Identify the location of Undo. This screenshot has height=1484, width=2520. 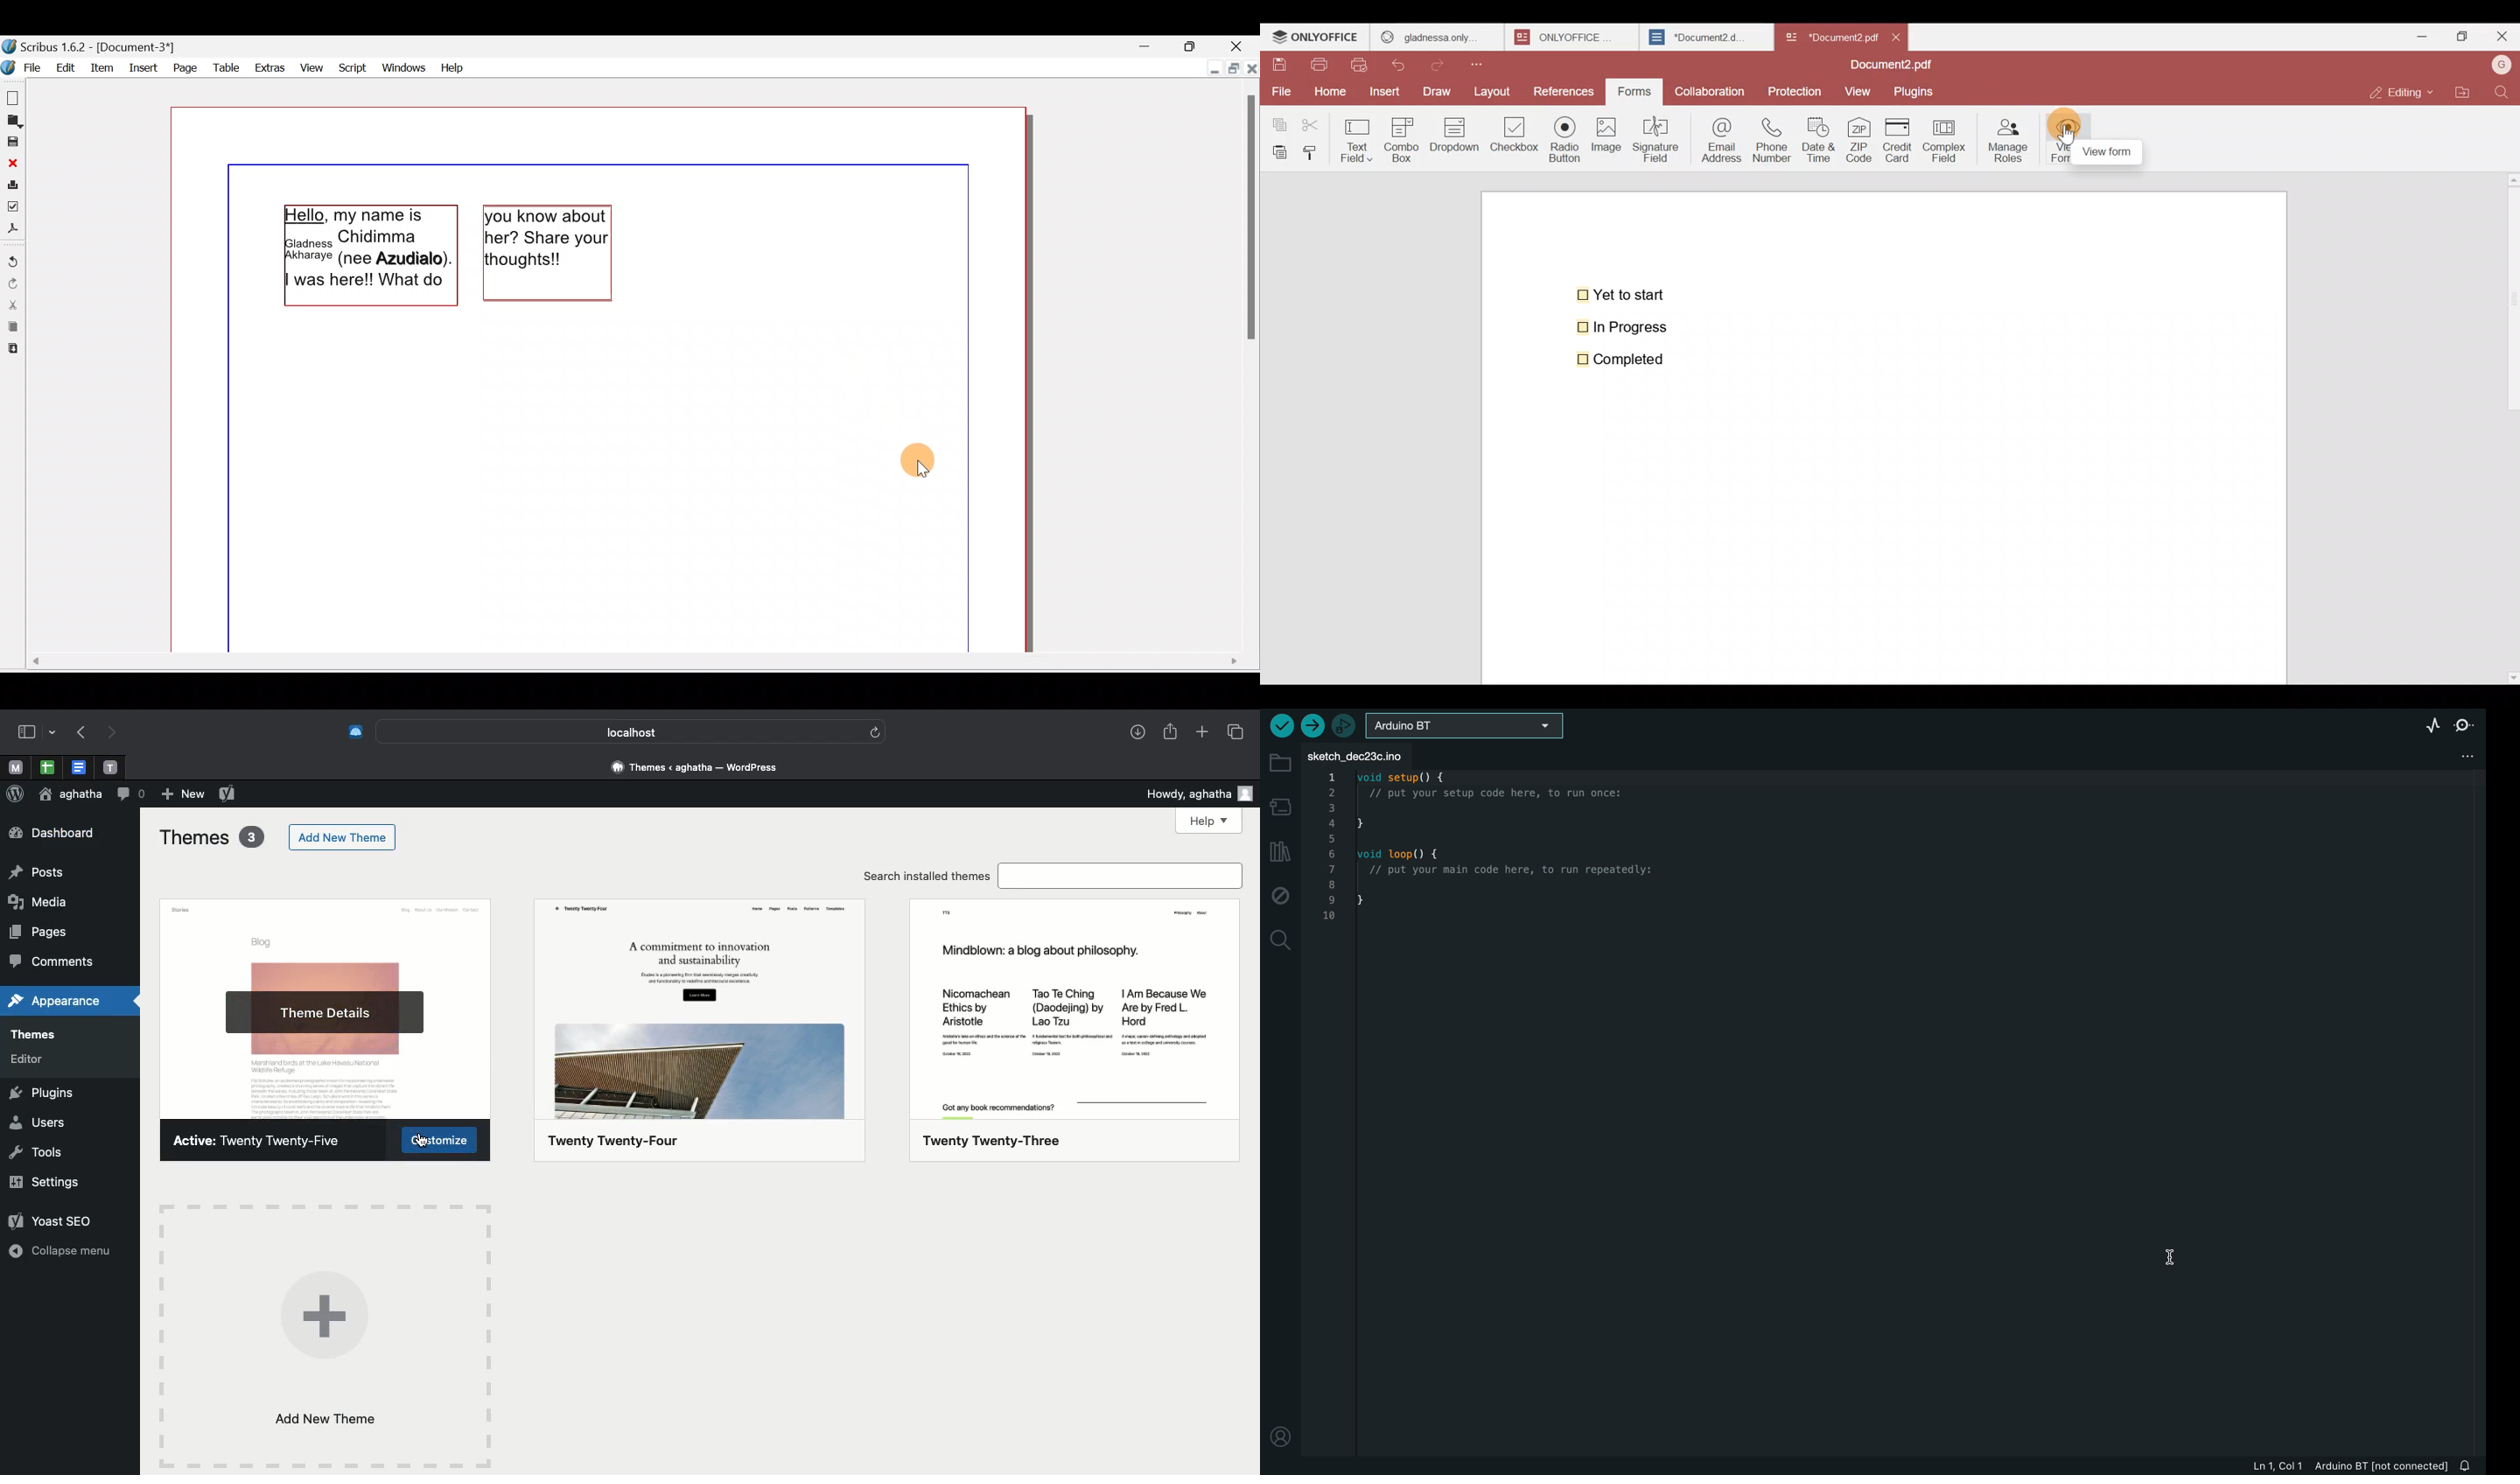
(13, 257).